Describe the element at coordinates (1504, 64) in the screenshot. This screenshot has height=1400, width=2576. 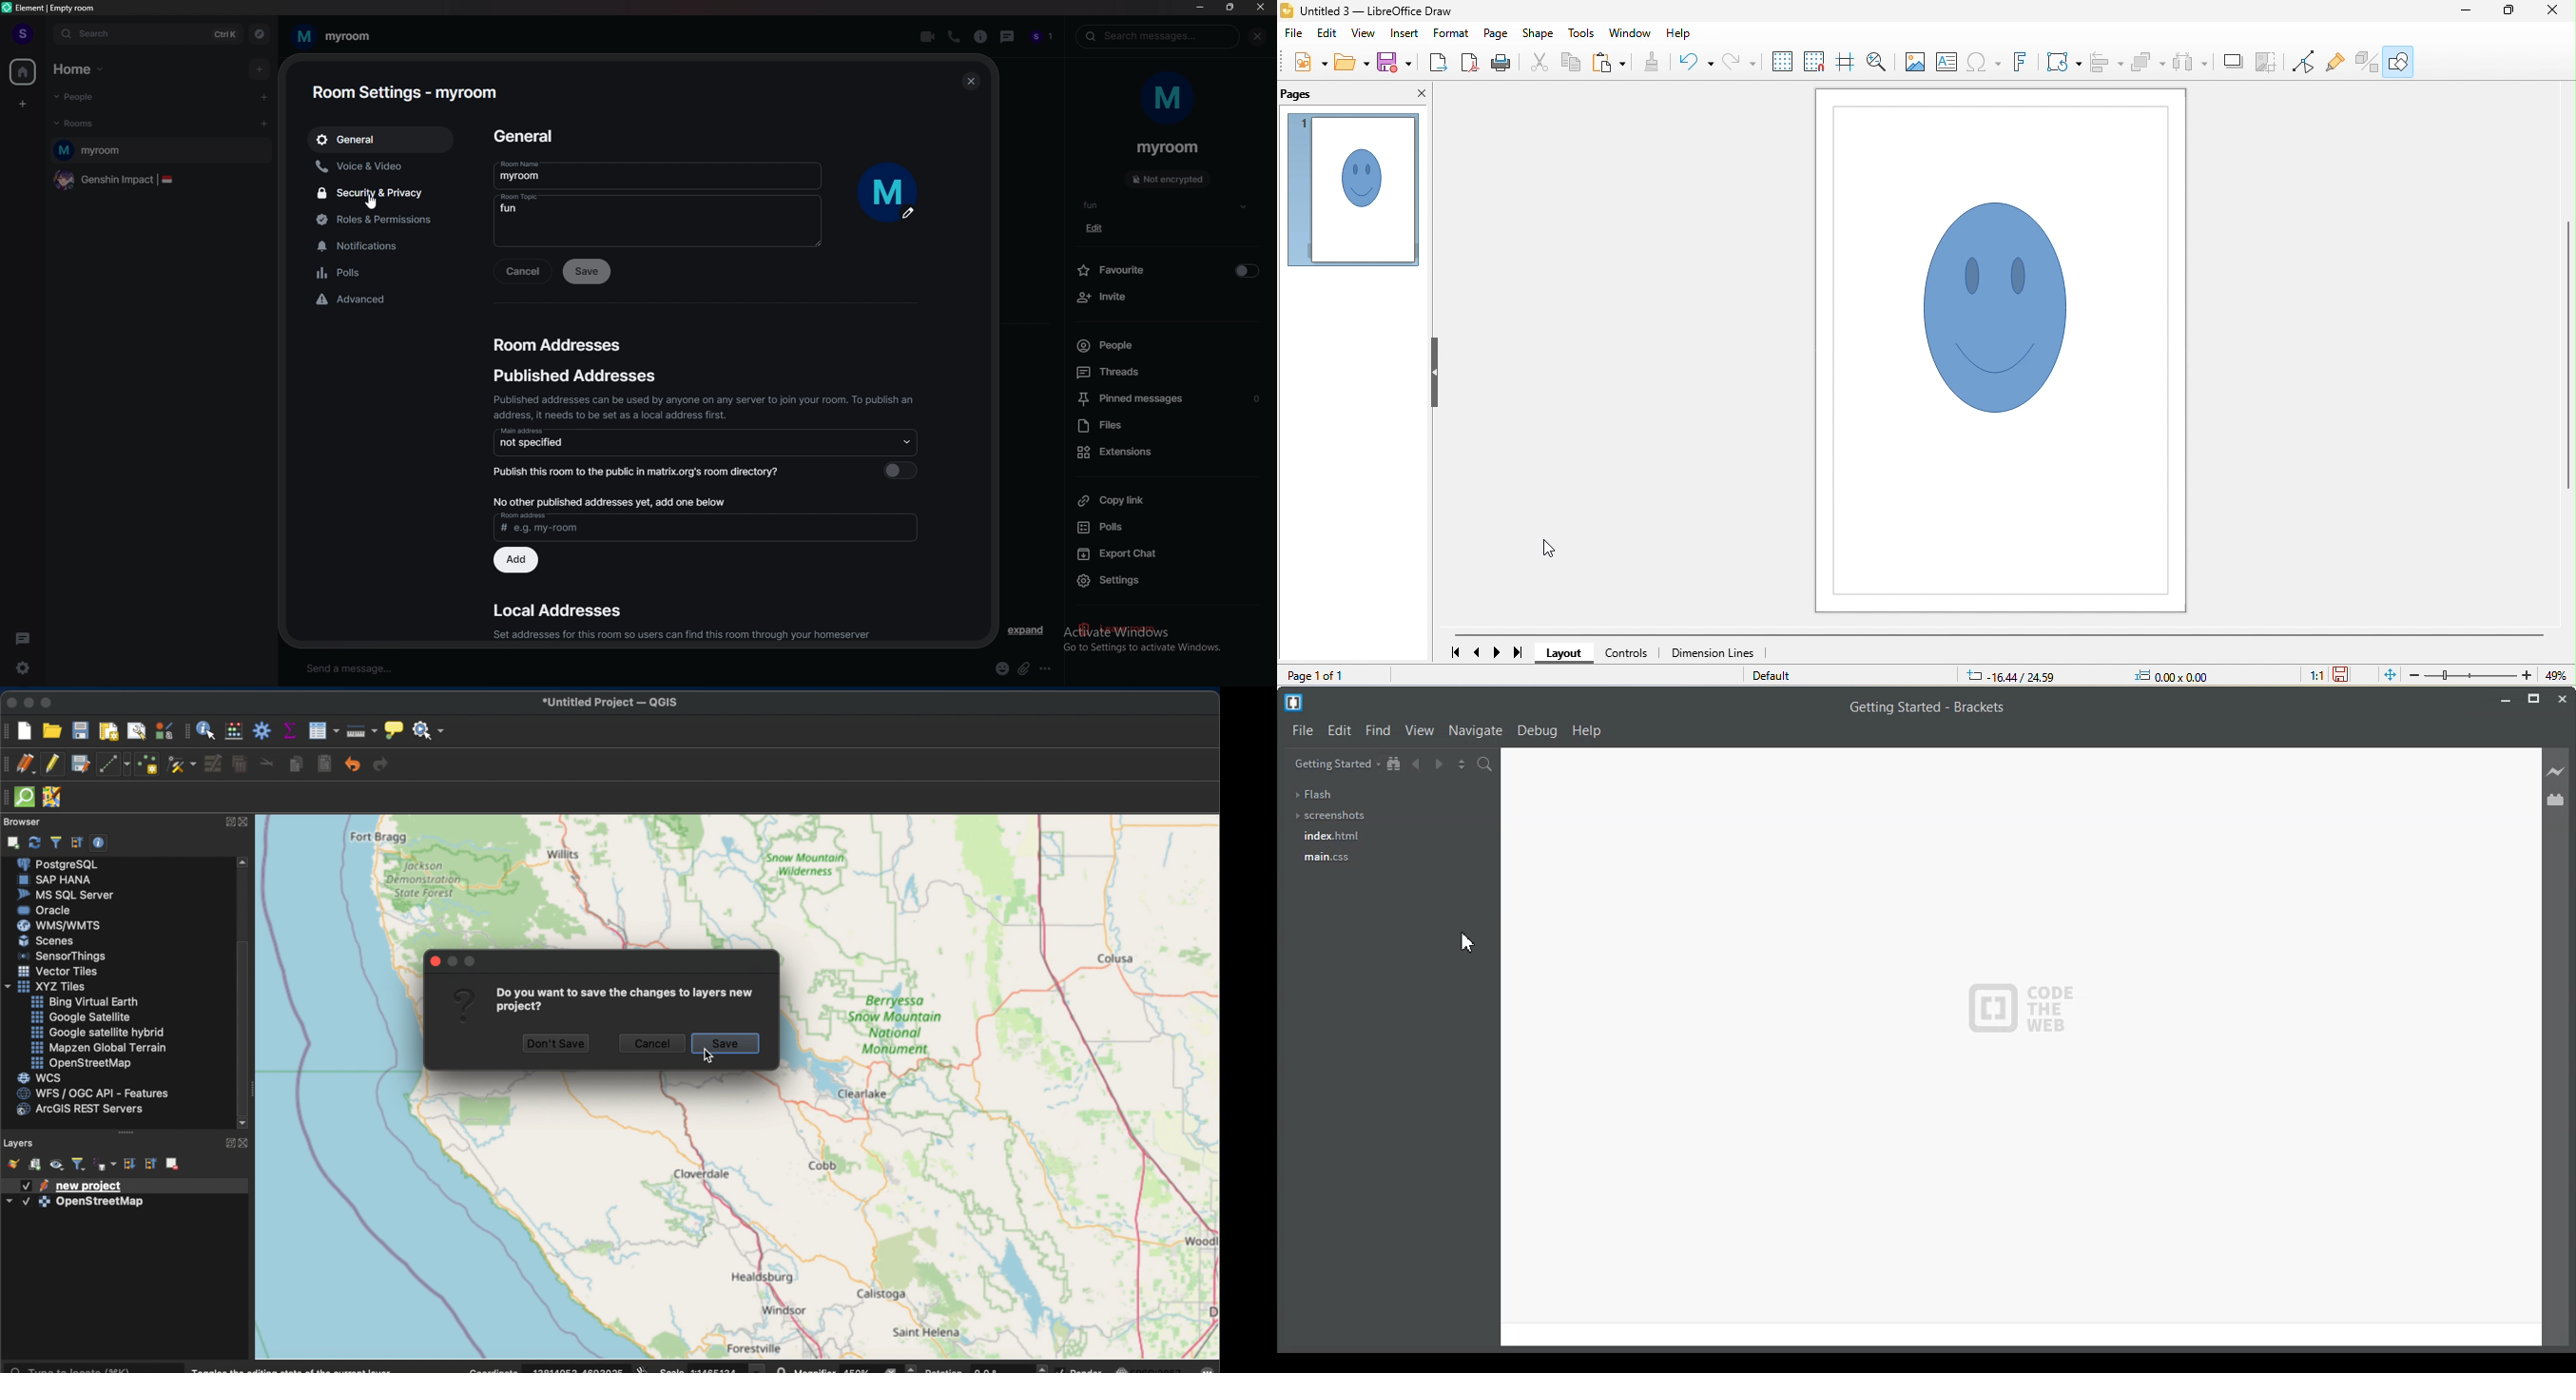
I see `print` at that location.